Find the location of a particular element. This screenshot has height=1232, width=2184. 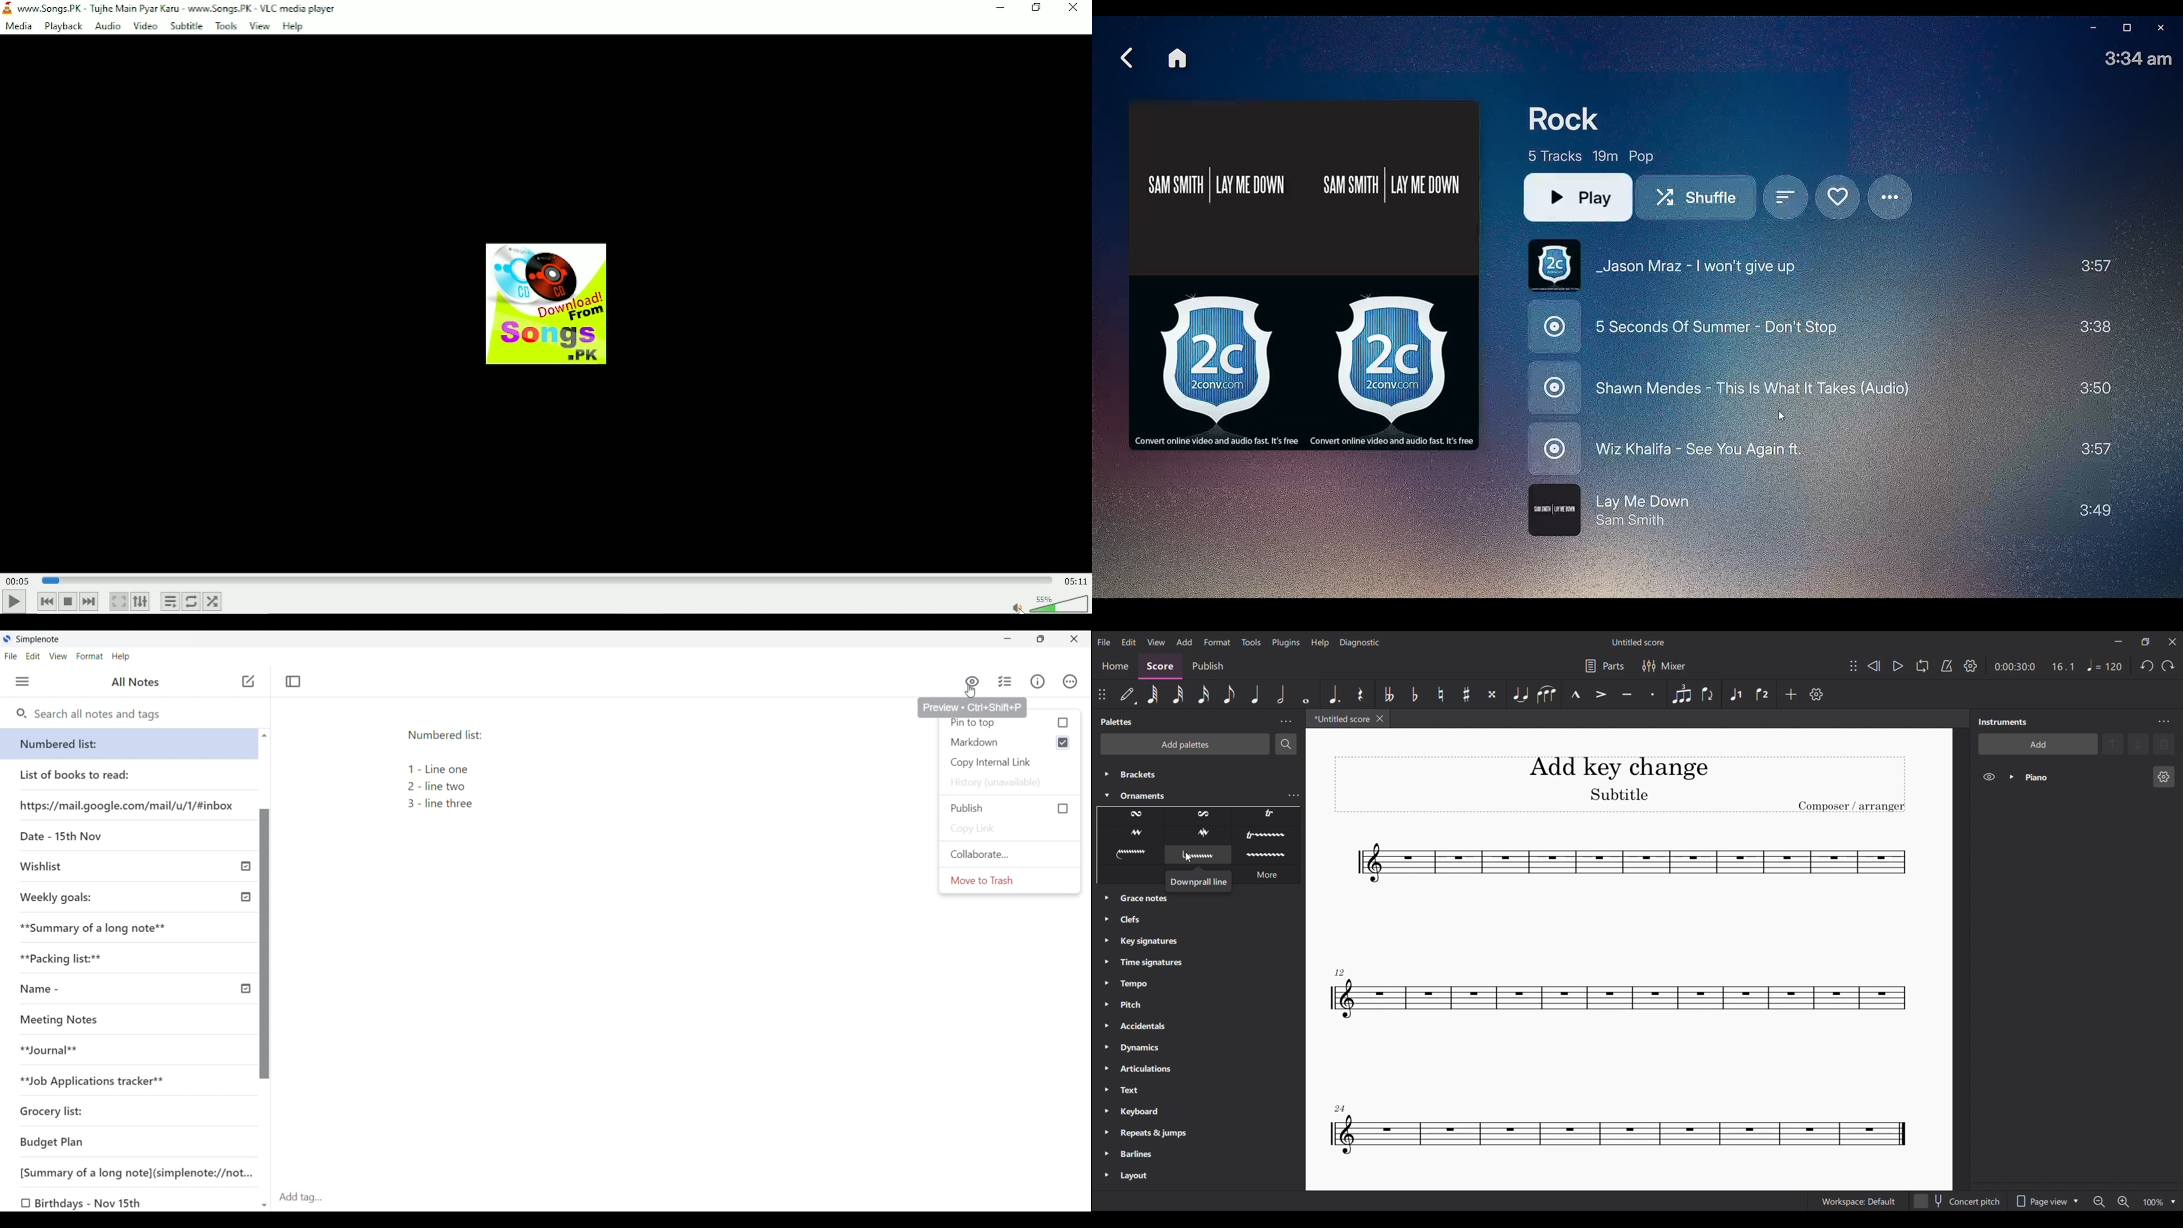

Expand piano is located at coordinates (2012, 777).